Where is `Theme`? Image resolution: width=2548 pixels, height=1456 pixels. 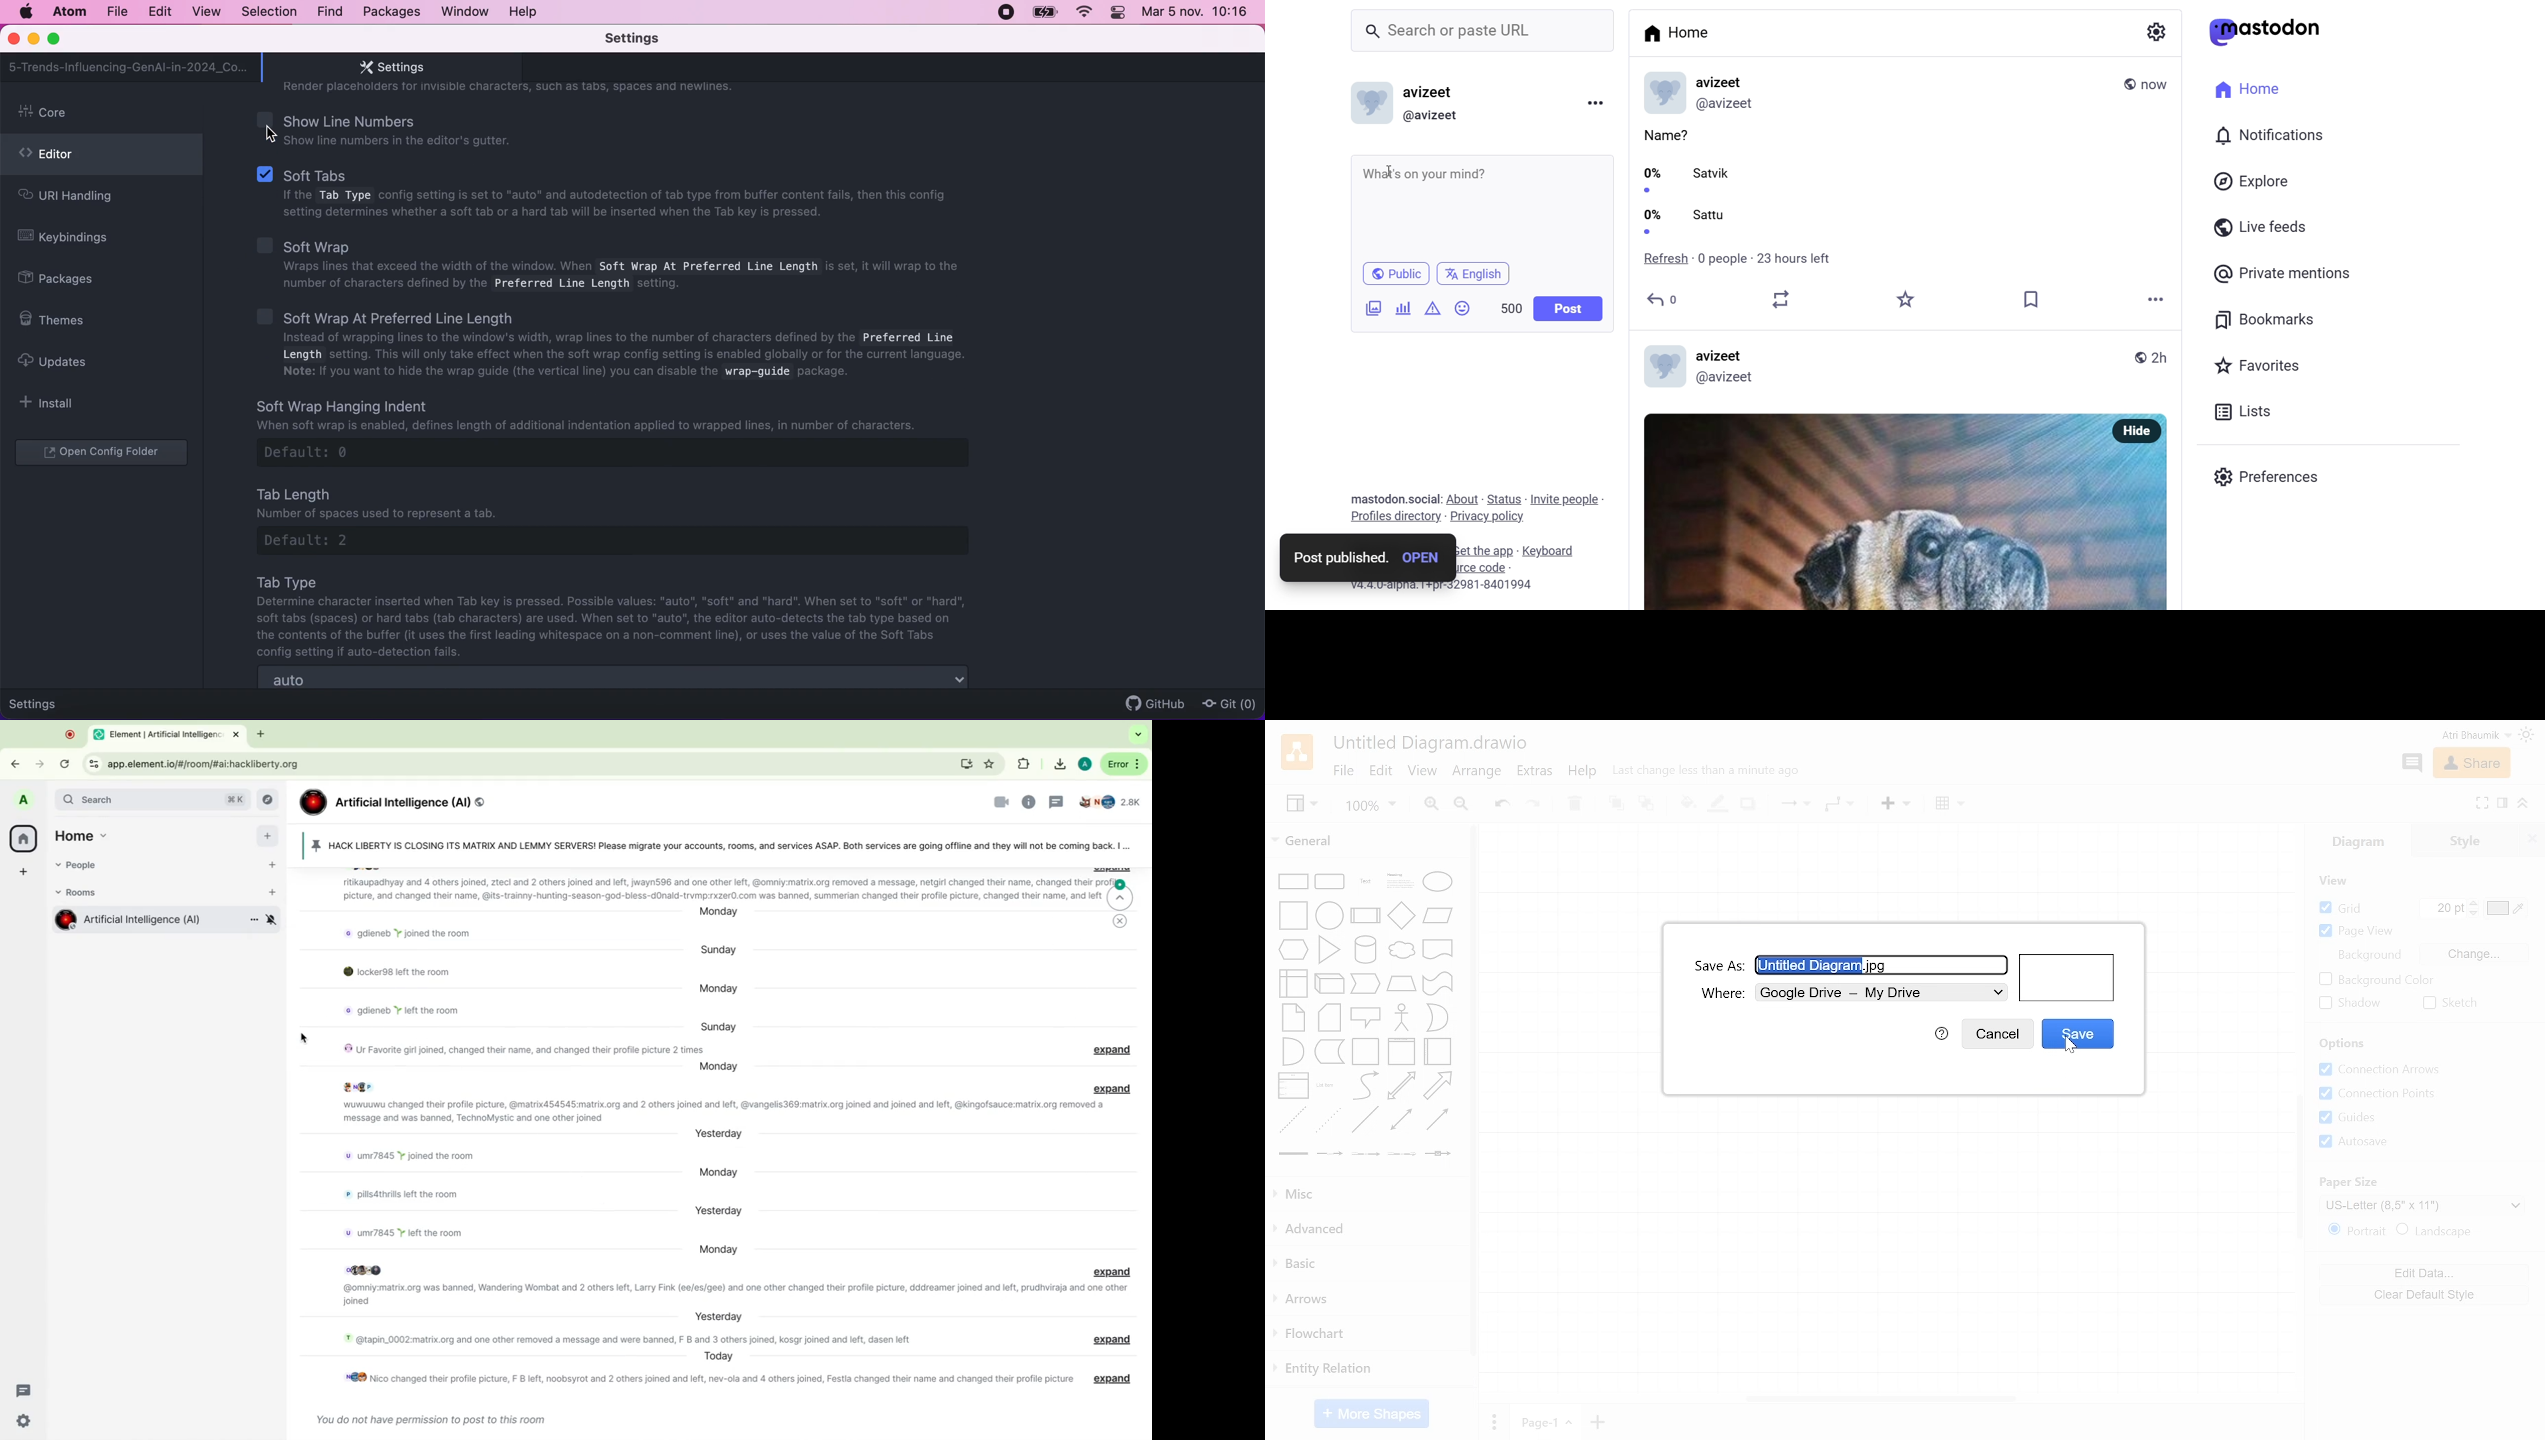 Theme is located at coordinates (2527, 734).